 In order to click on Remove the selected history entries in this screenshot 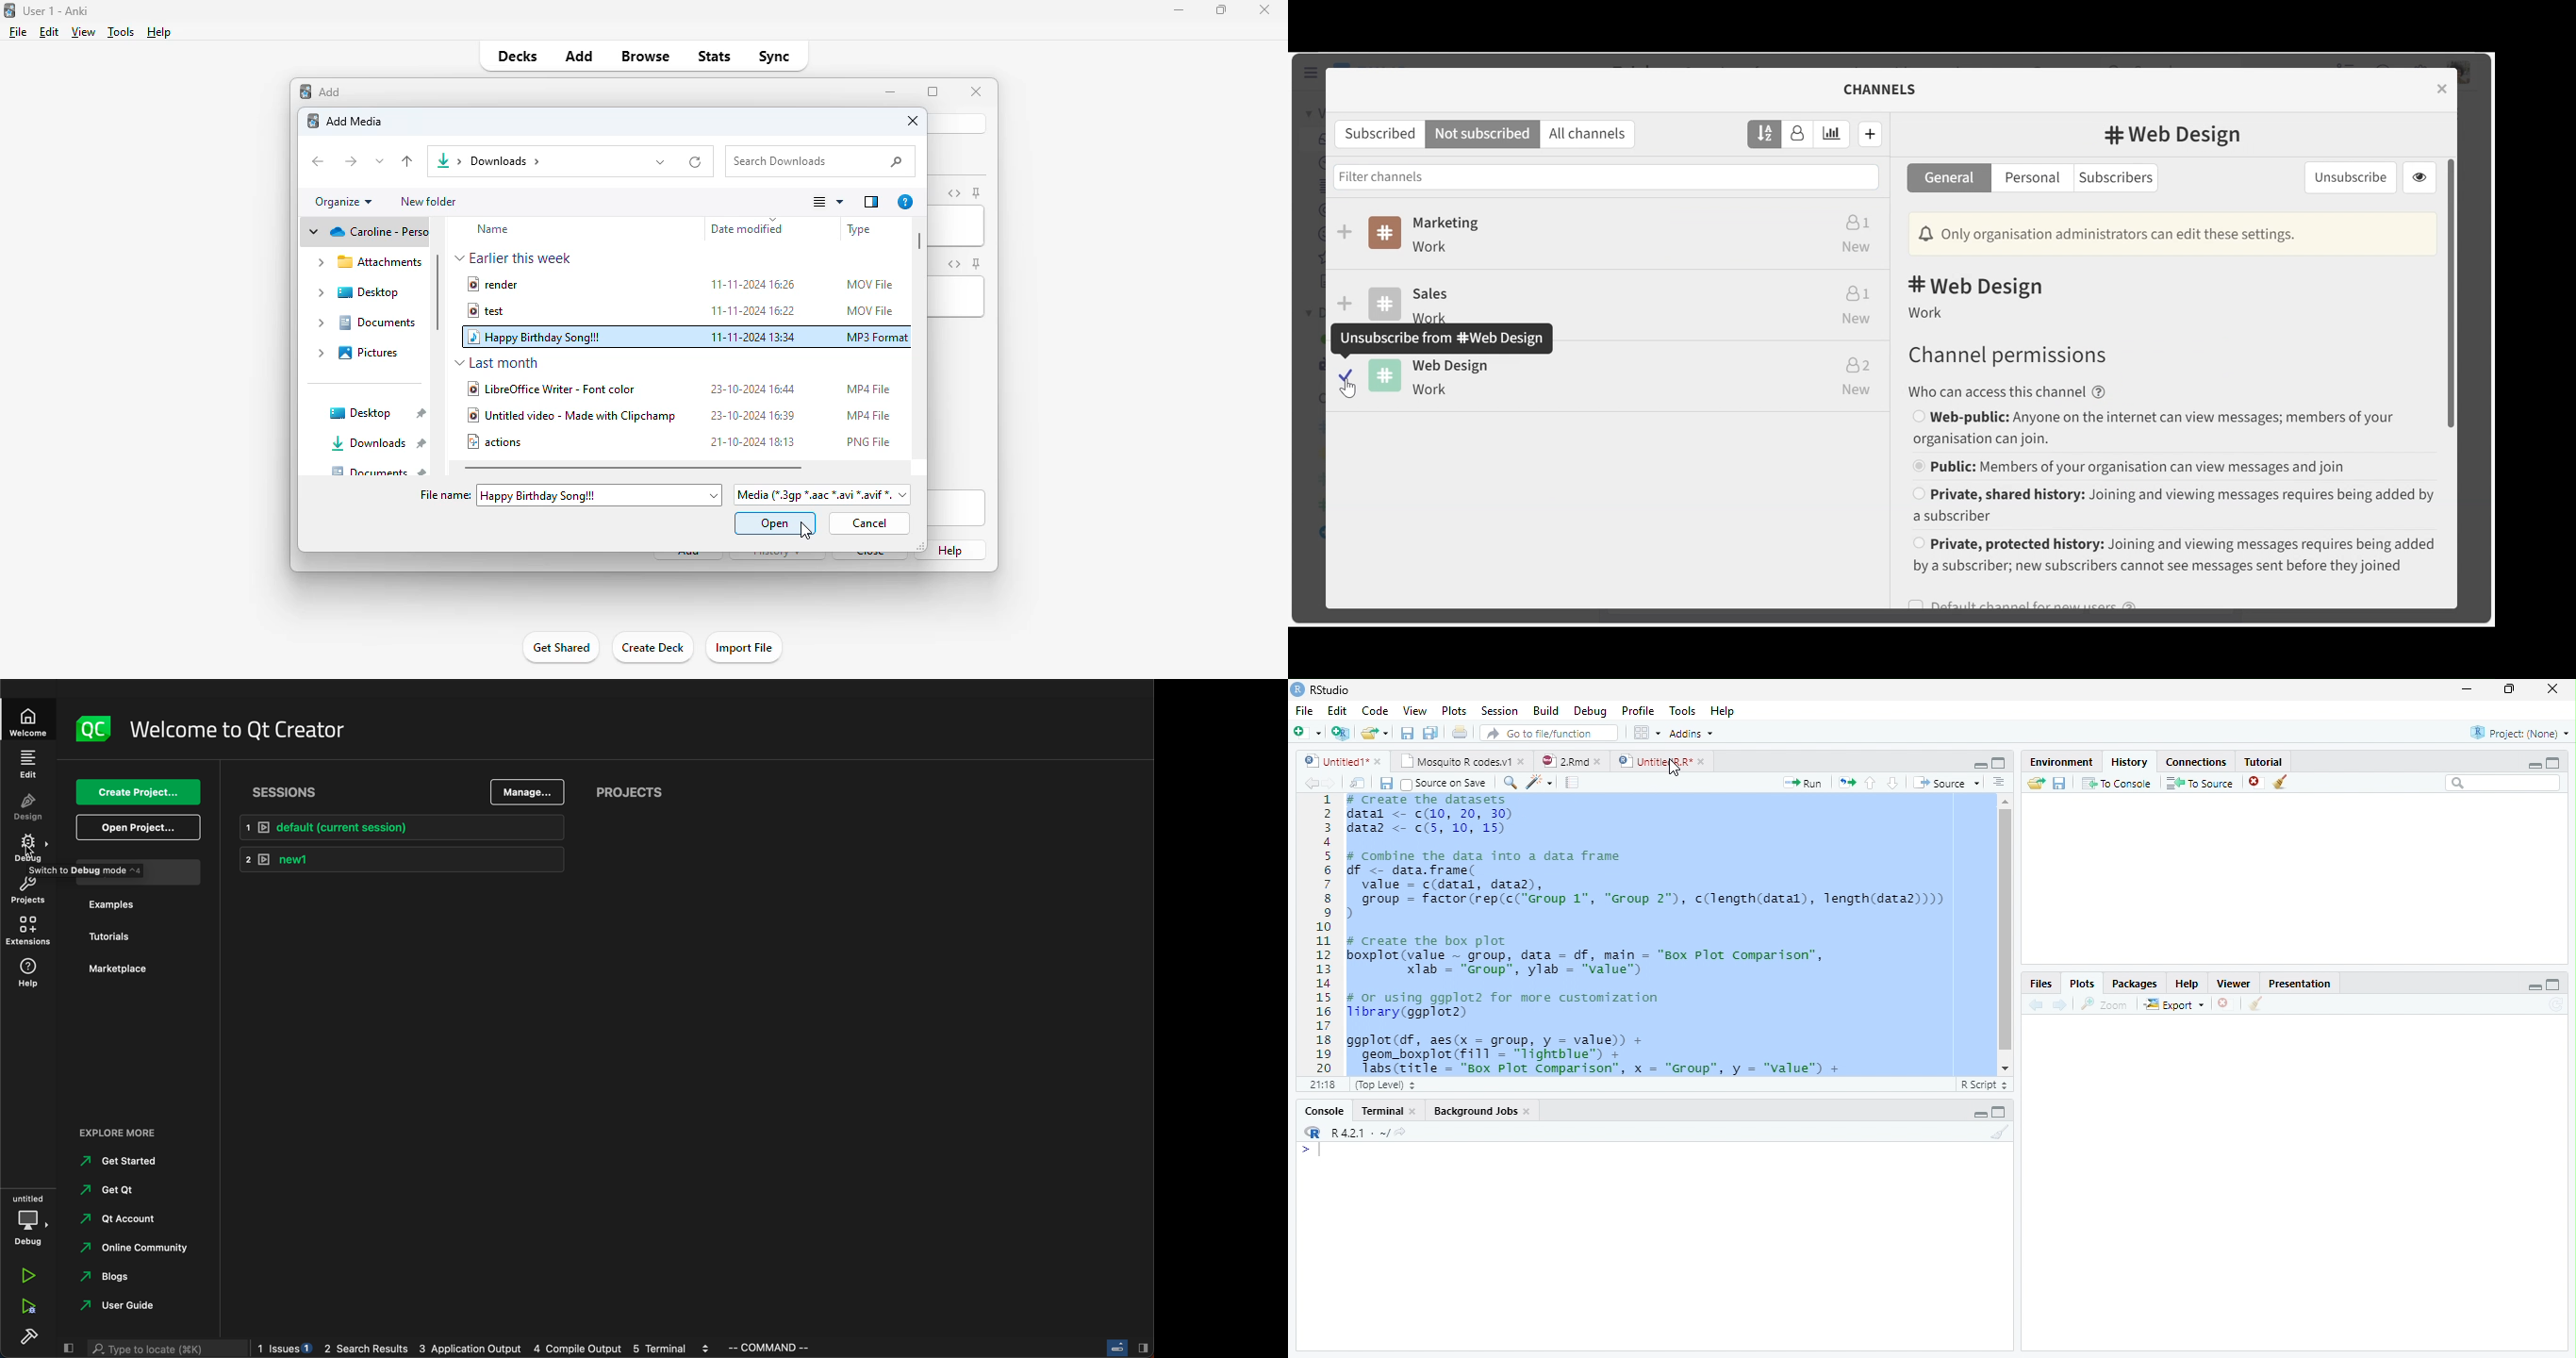, I will do `click(2255, 782)`.